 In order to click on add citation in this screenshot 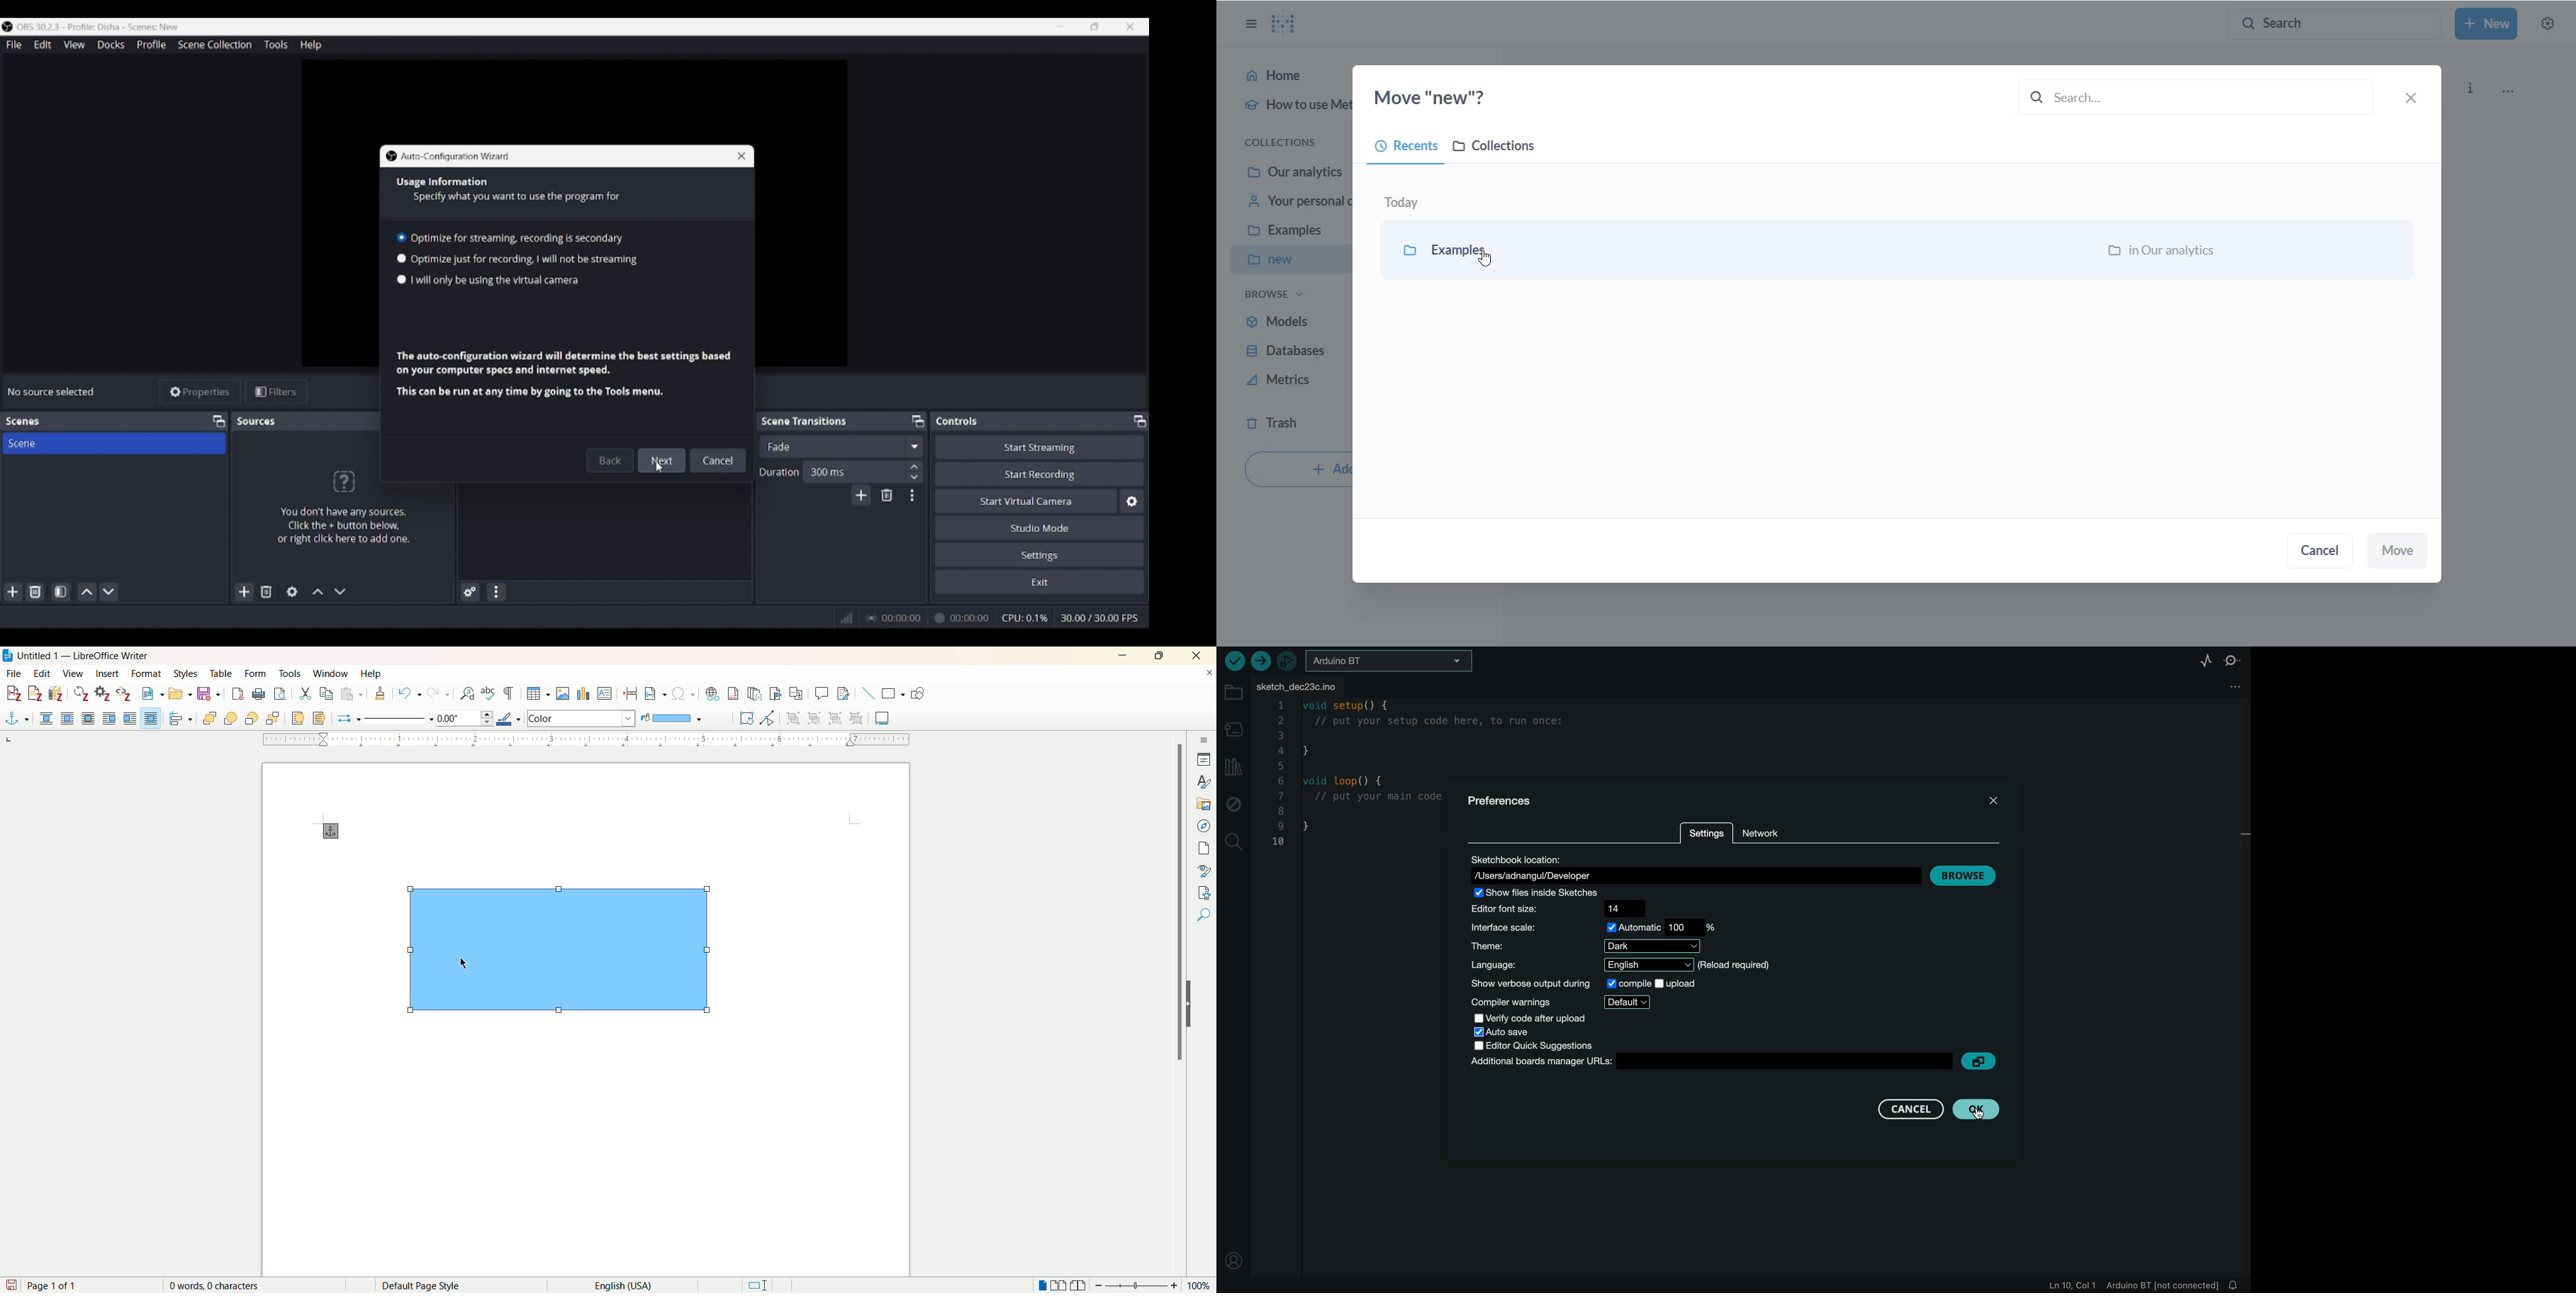, I will do `click(12, 694)`.